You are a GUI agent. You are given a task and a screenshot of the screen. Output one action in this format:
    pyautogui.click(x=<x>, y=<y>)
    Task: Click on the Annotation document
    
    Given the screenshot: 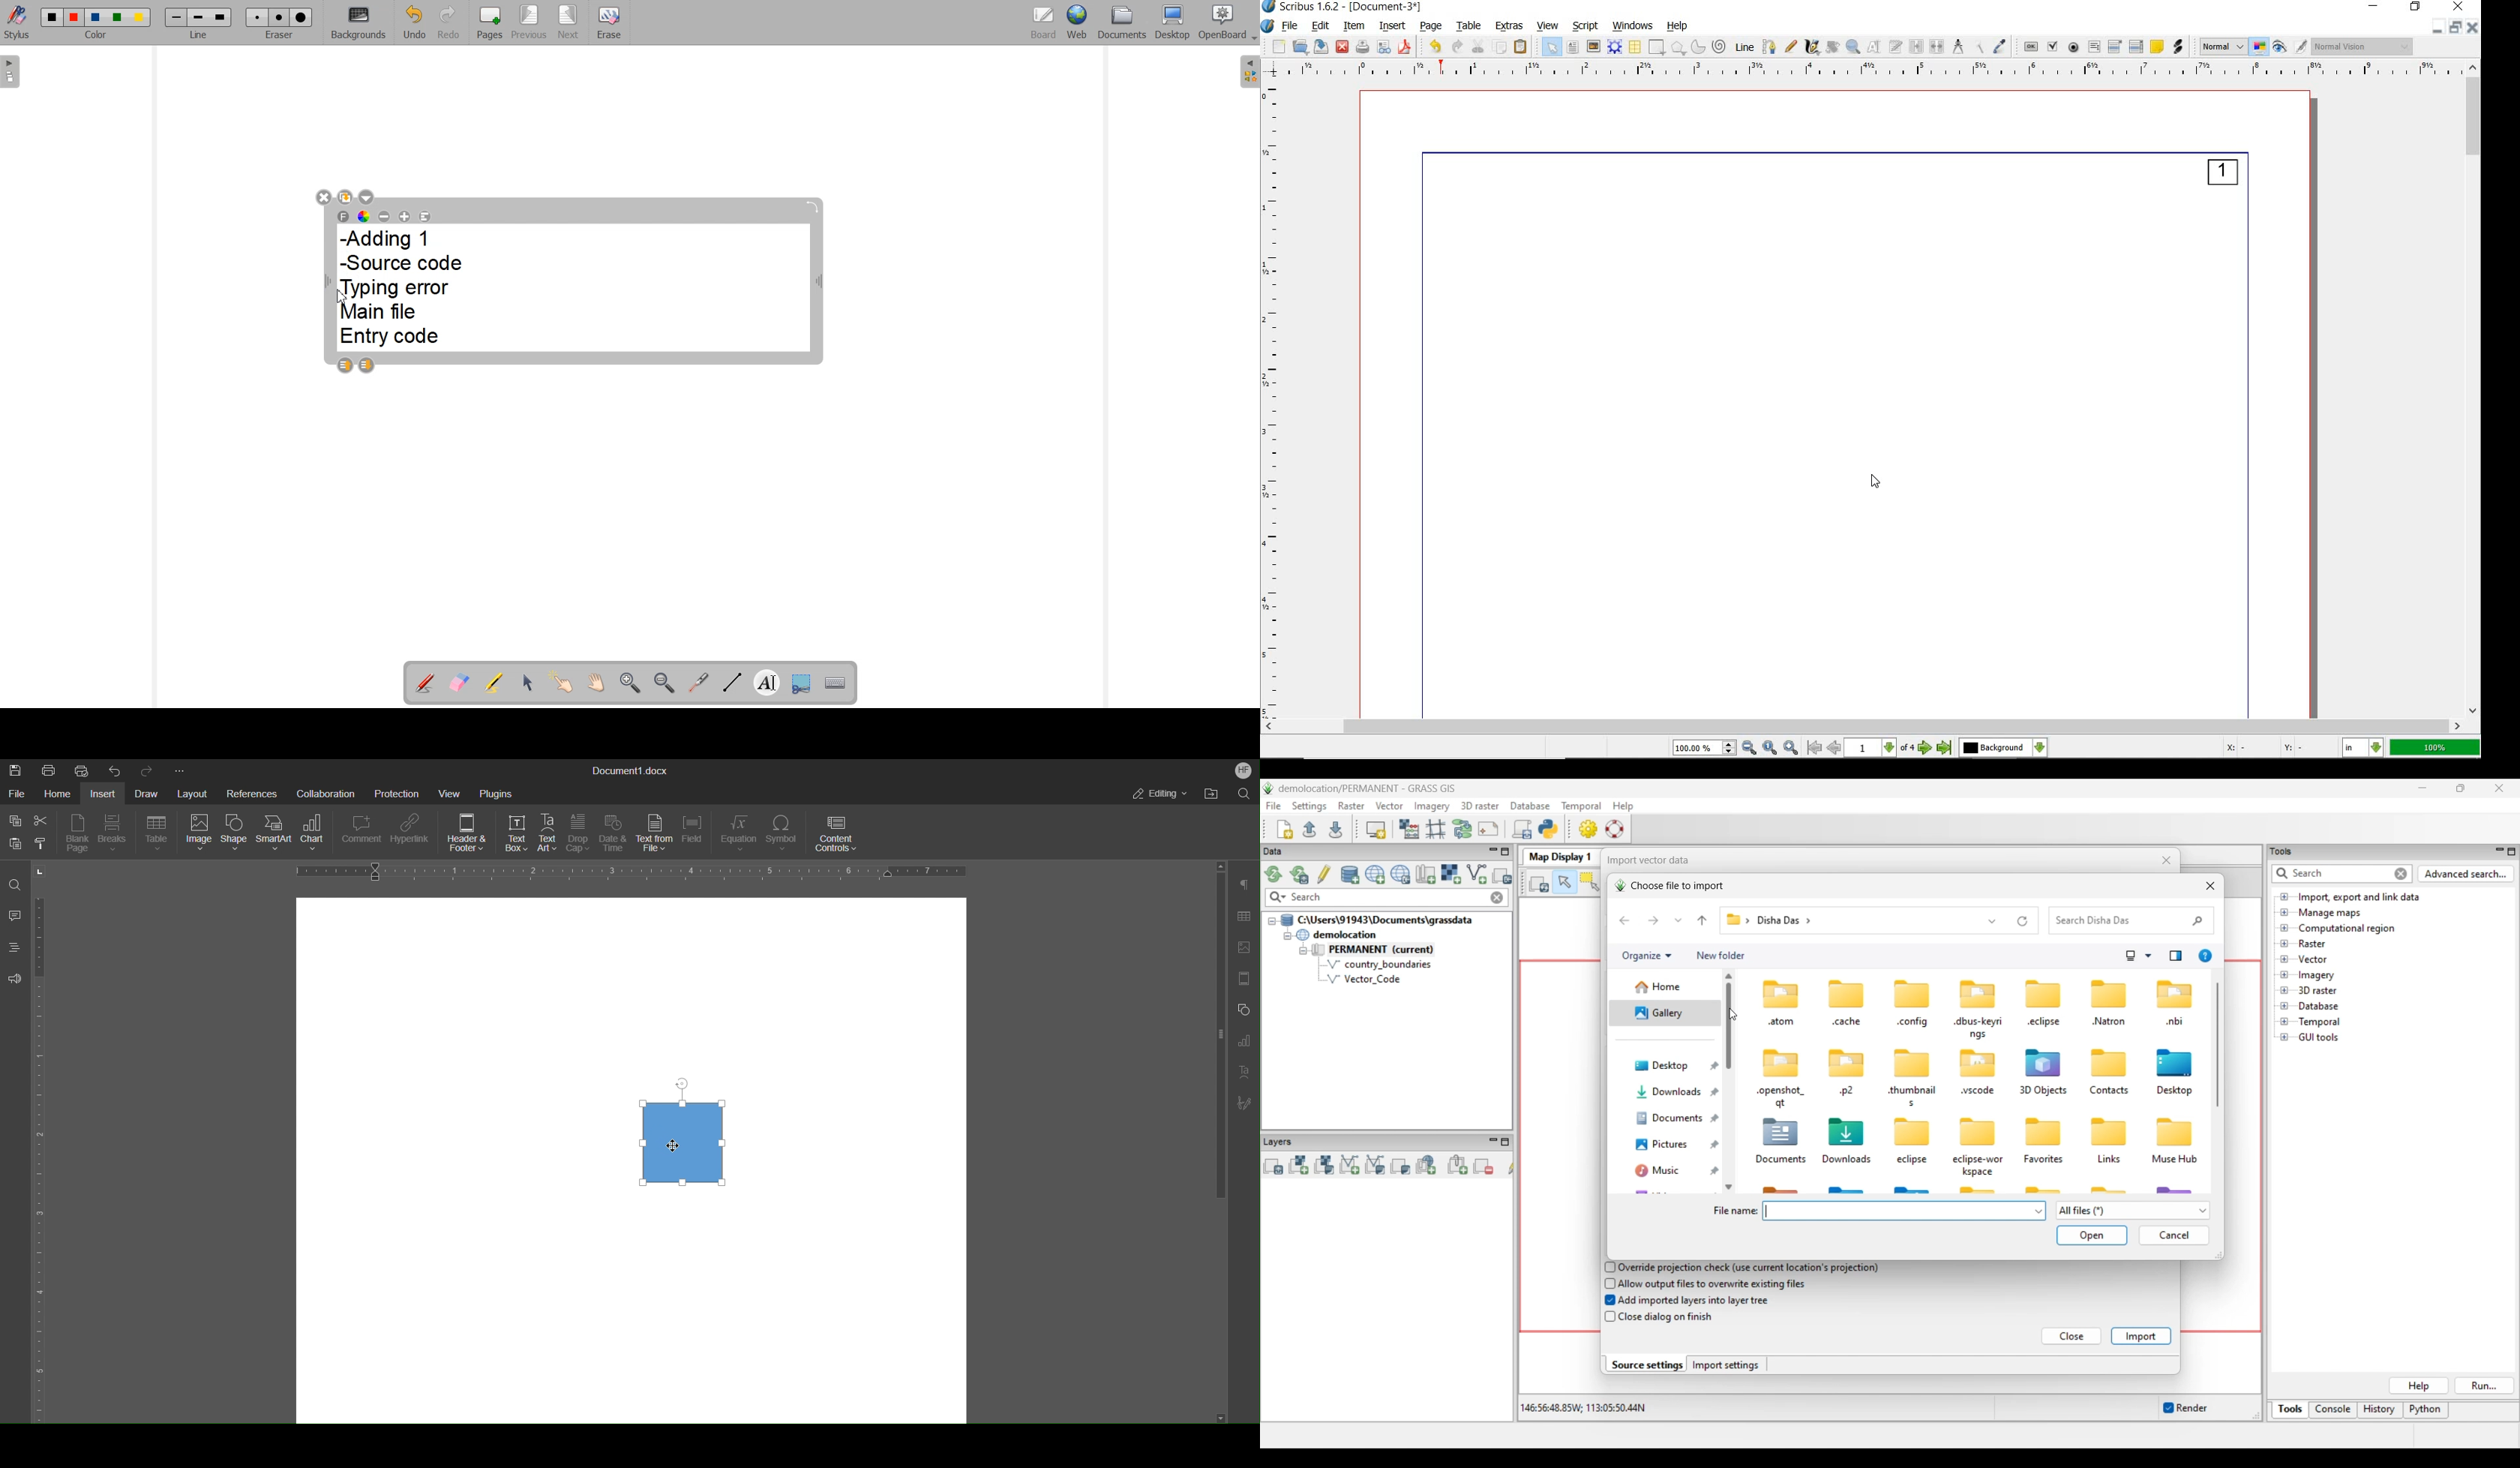 What is the action you would take?
    pyautogui.click(x=424, y=681)
    